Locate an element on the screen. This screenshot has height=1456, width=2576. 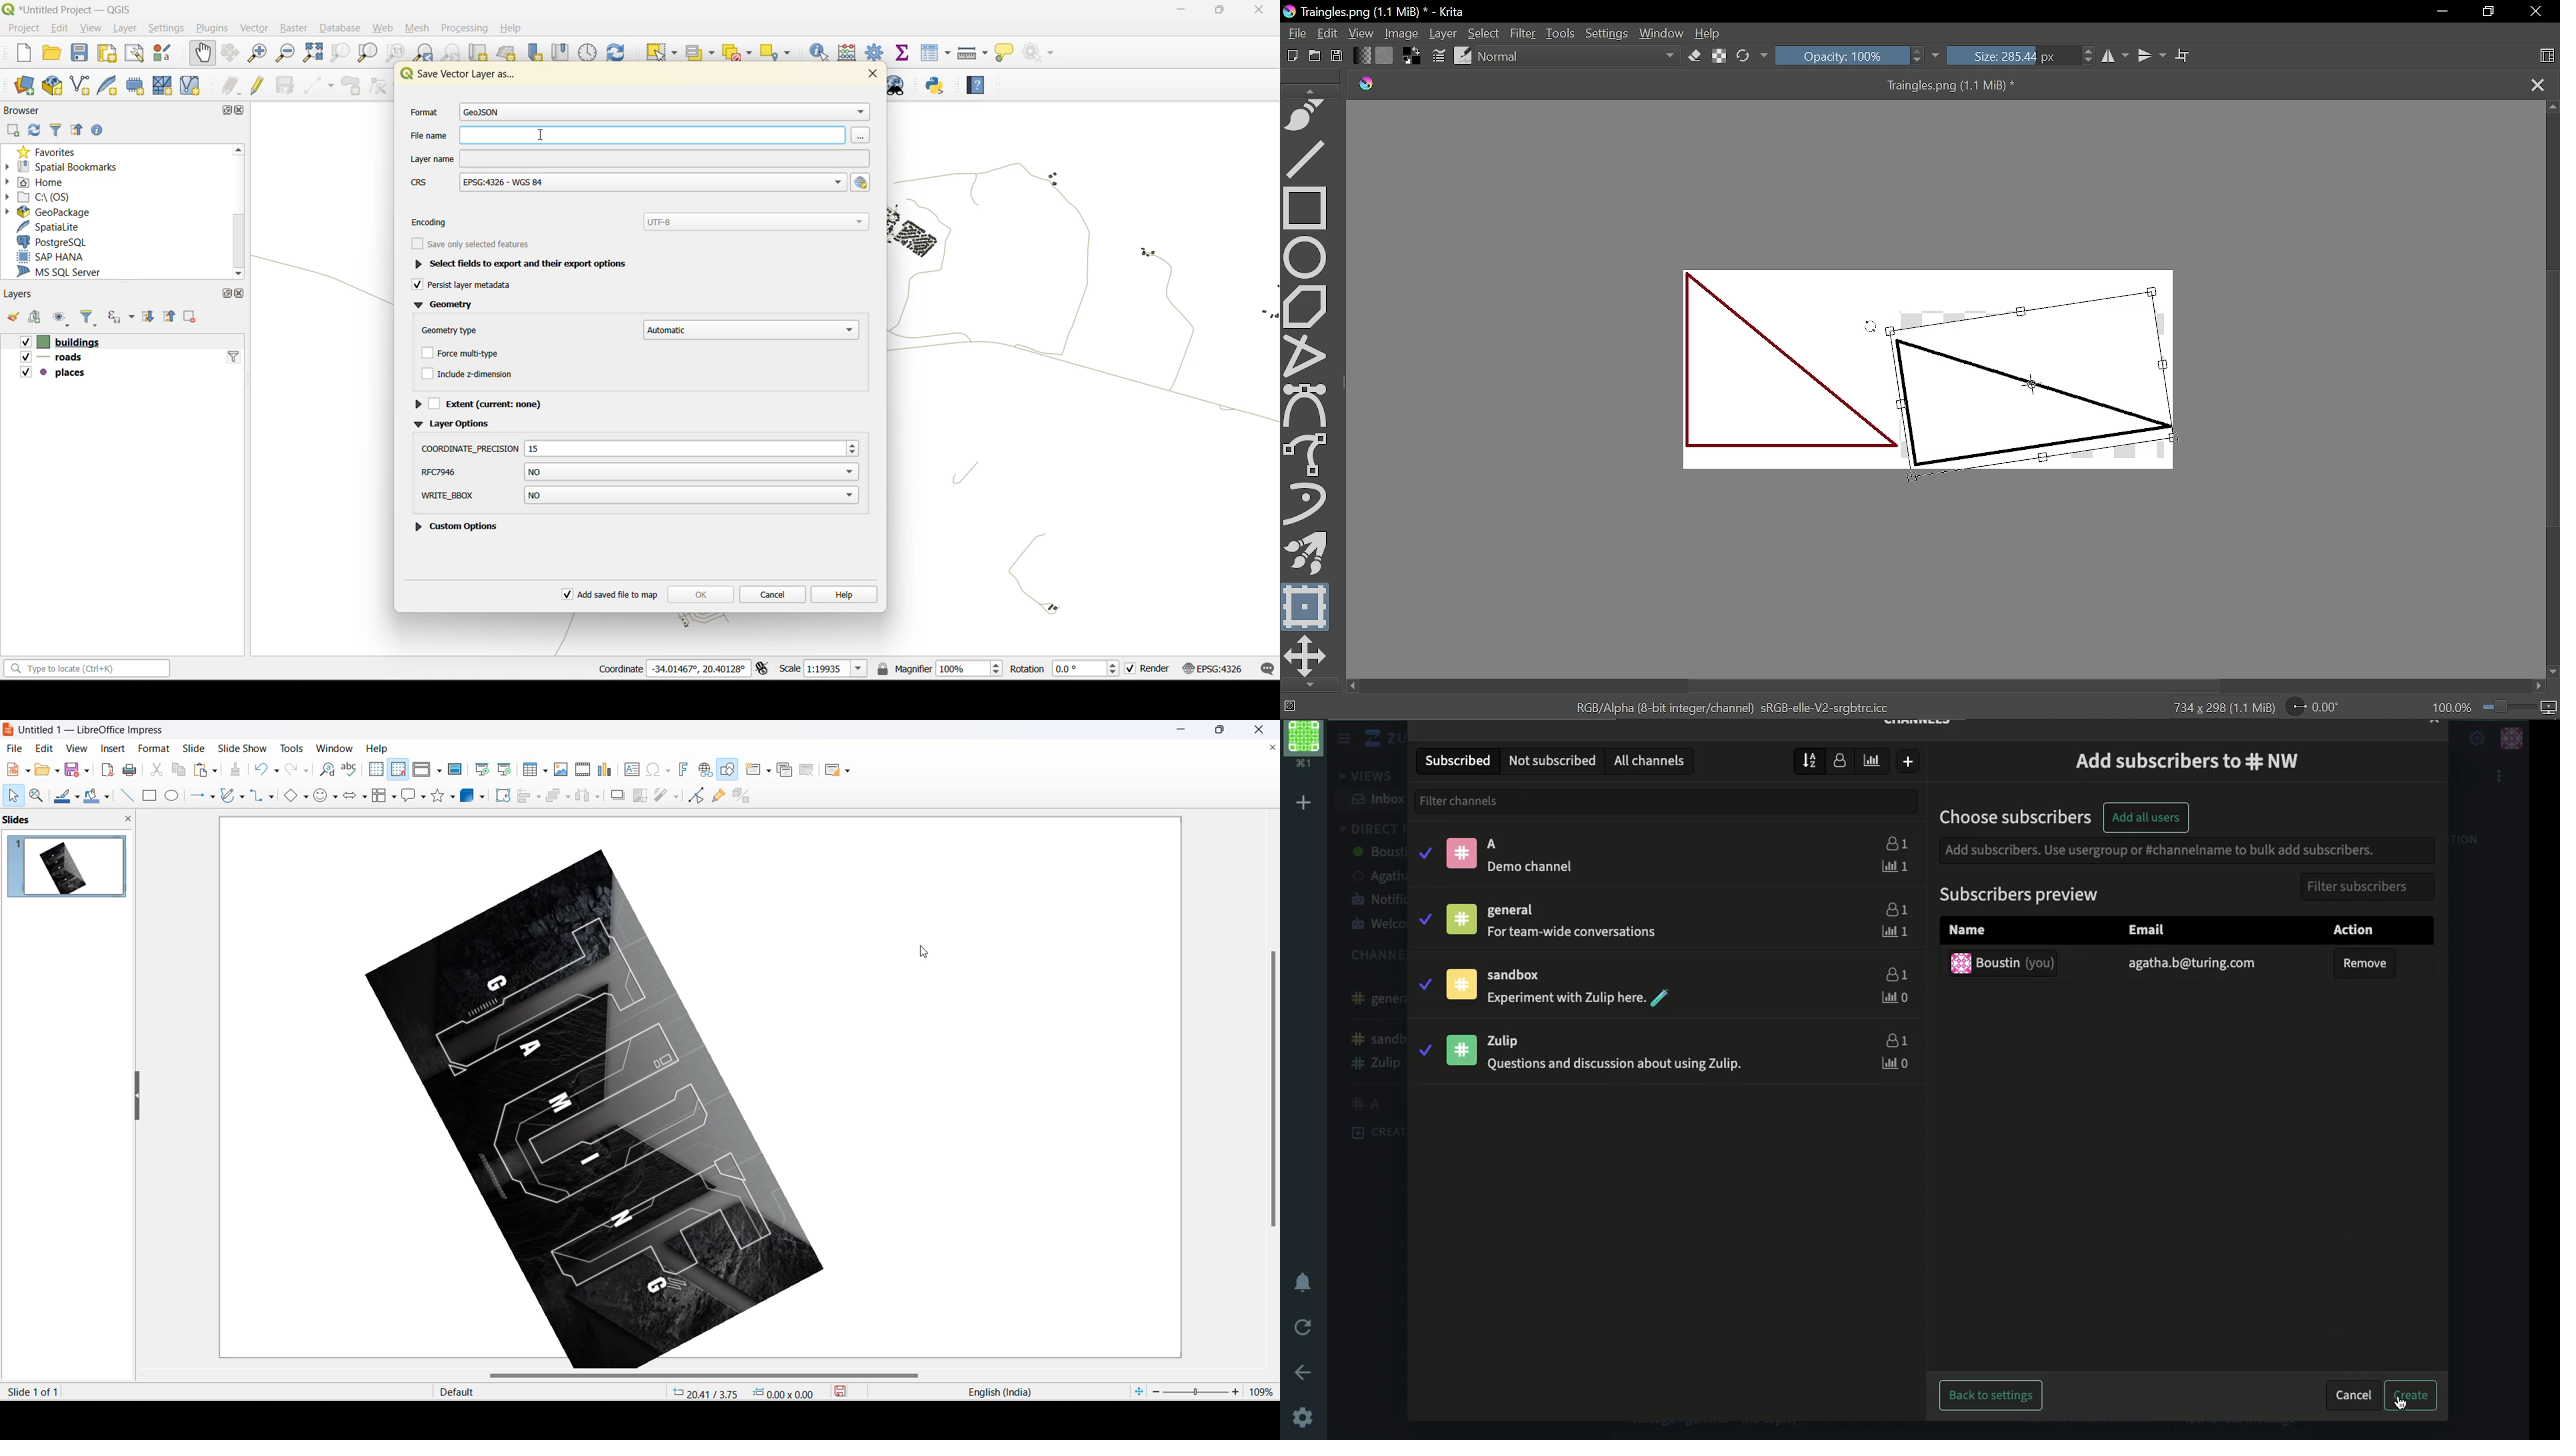
slide master type is located at coordinates (551, 1393).